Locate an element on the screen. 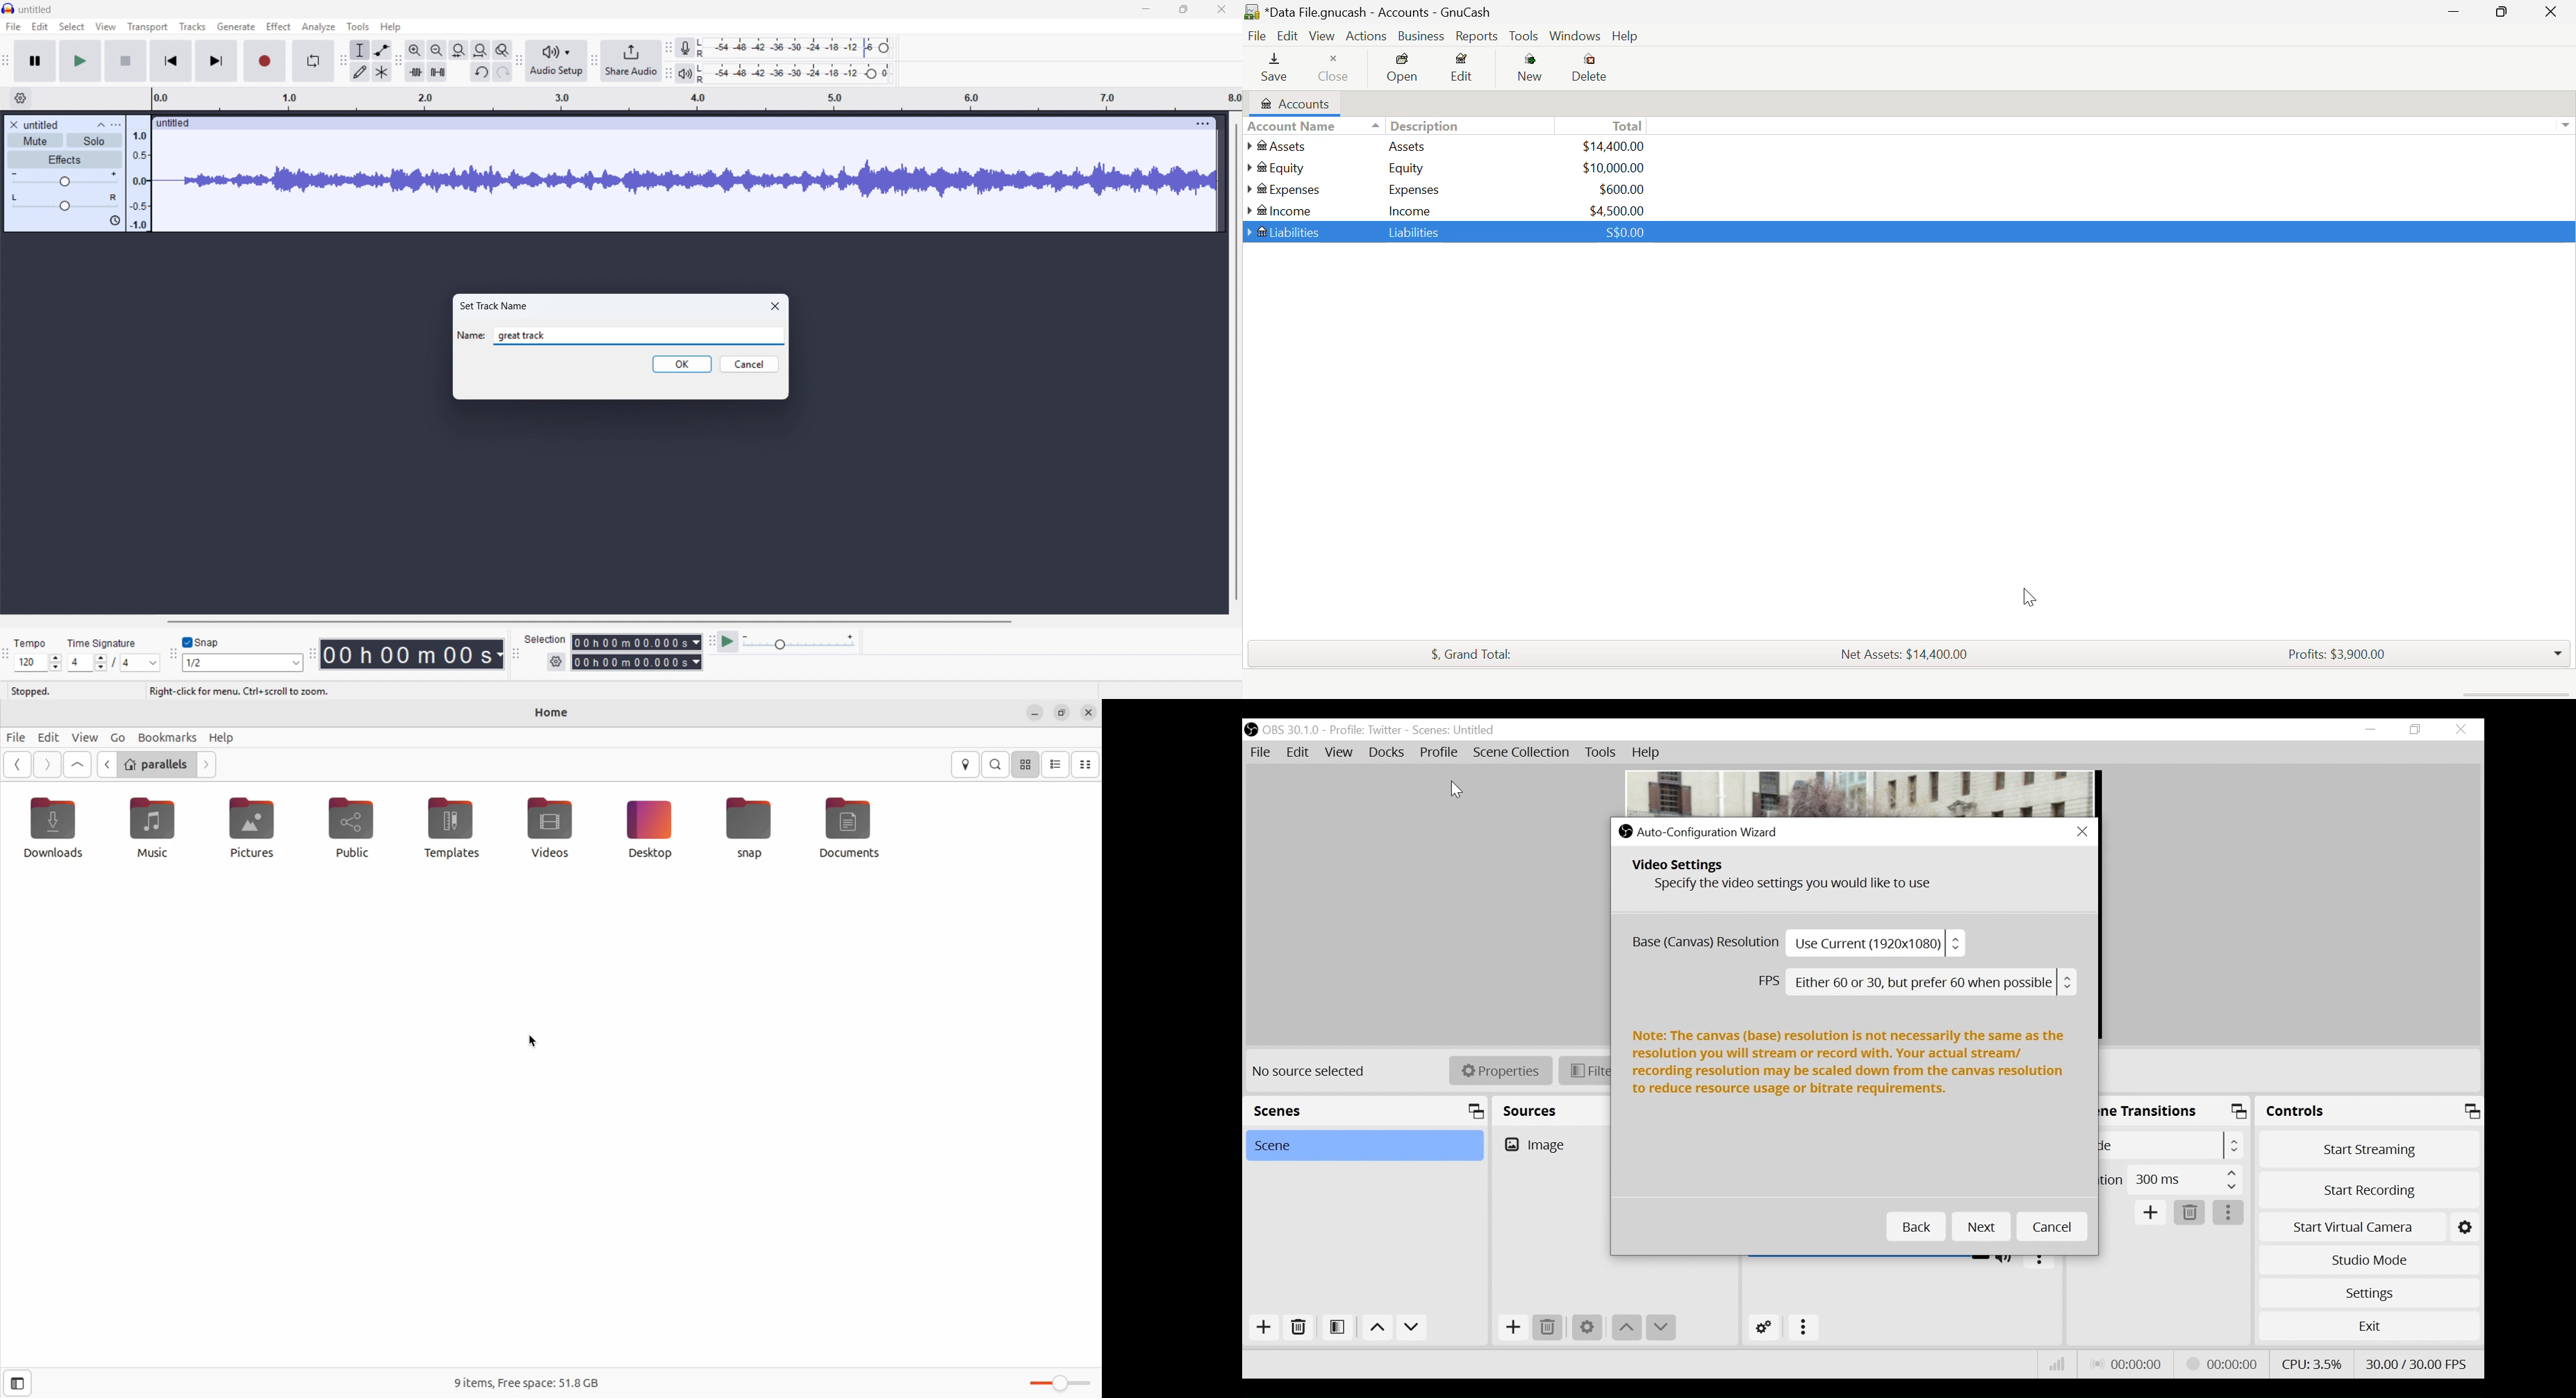 This screenshot has width=2576, height=1400. Next  is located at coordinates (1979, 1227).